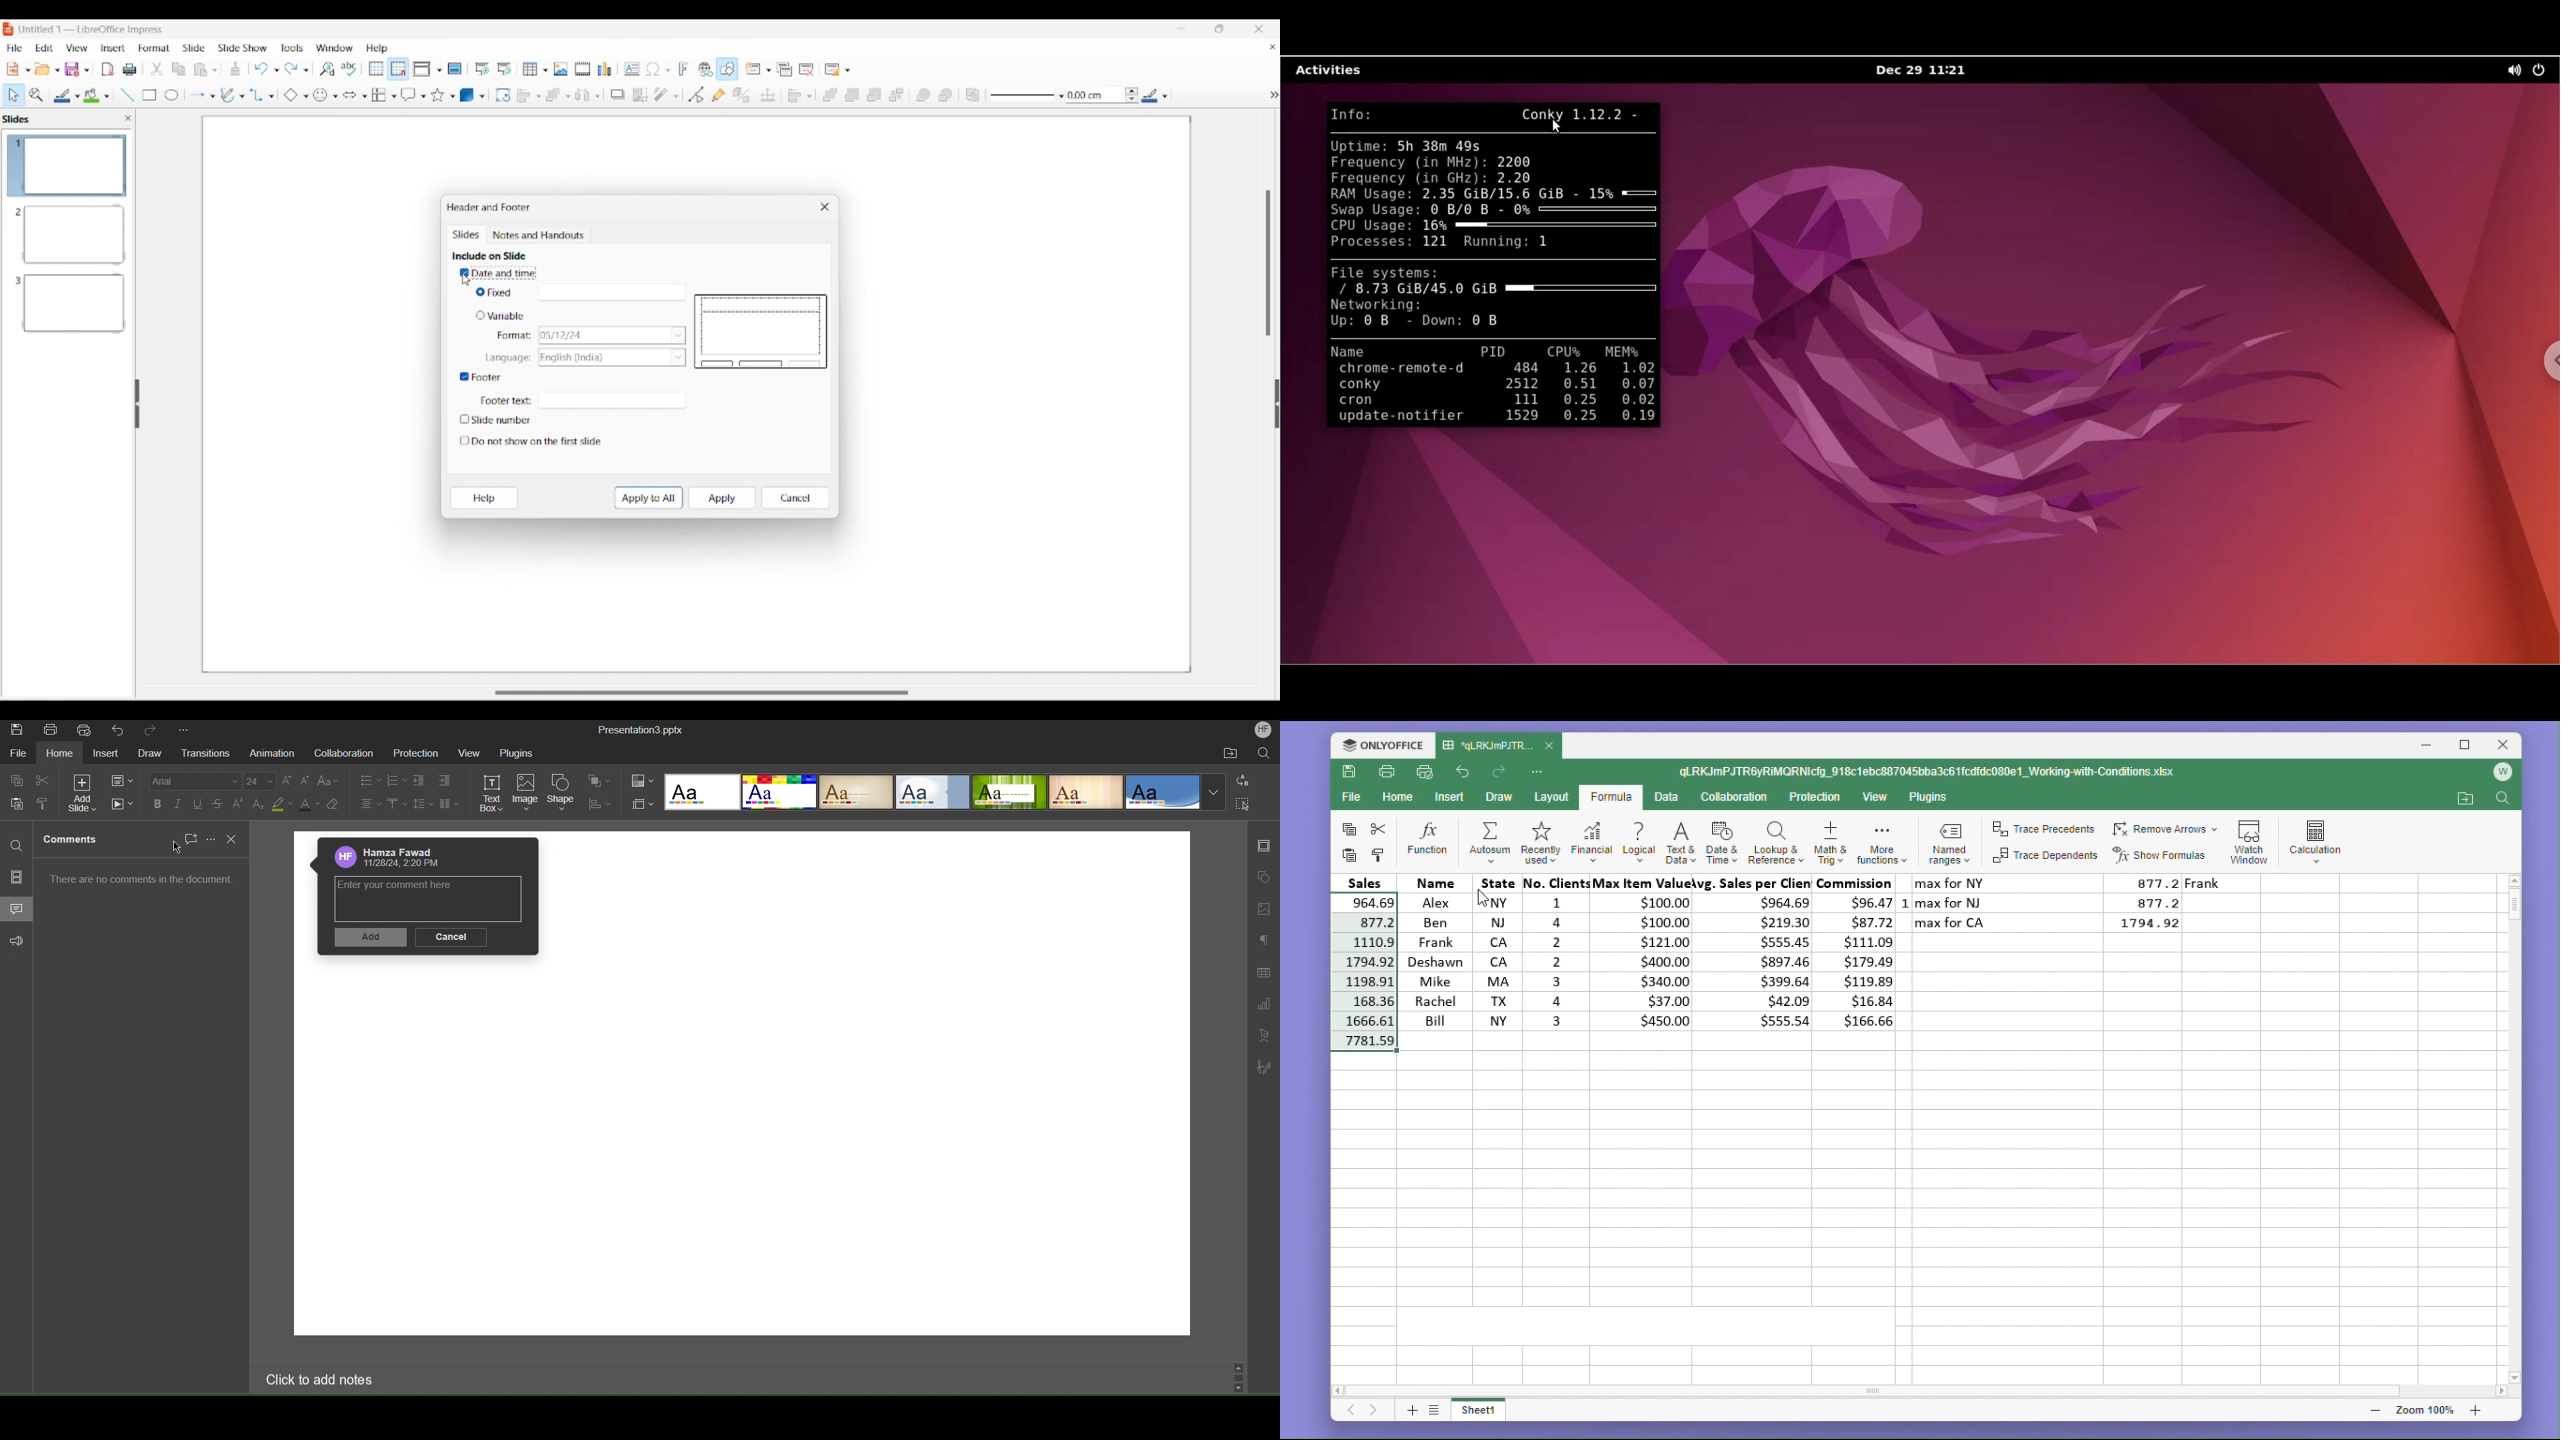 This screenshot has height=1456, width=2576. Describe the element at coordinates (137, 404) in the screenshot. I see `Hide left panel` at that location.